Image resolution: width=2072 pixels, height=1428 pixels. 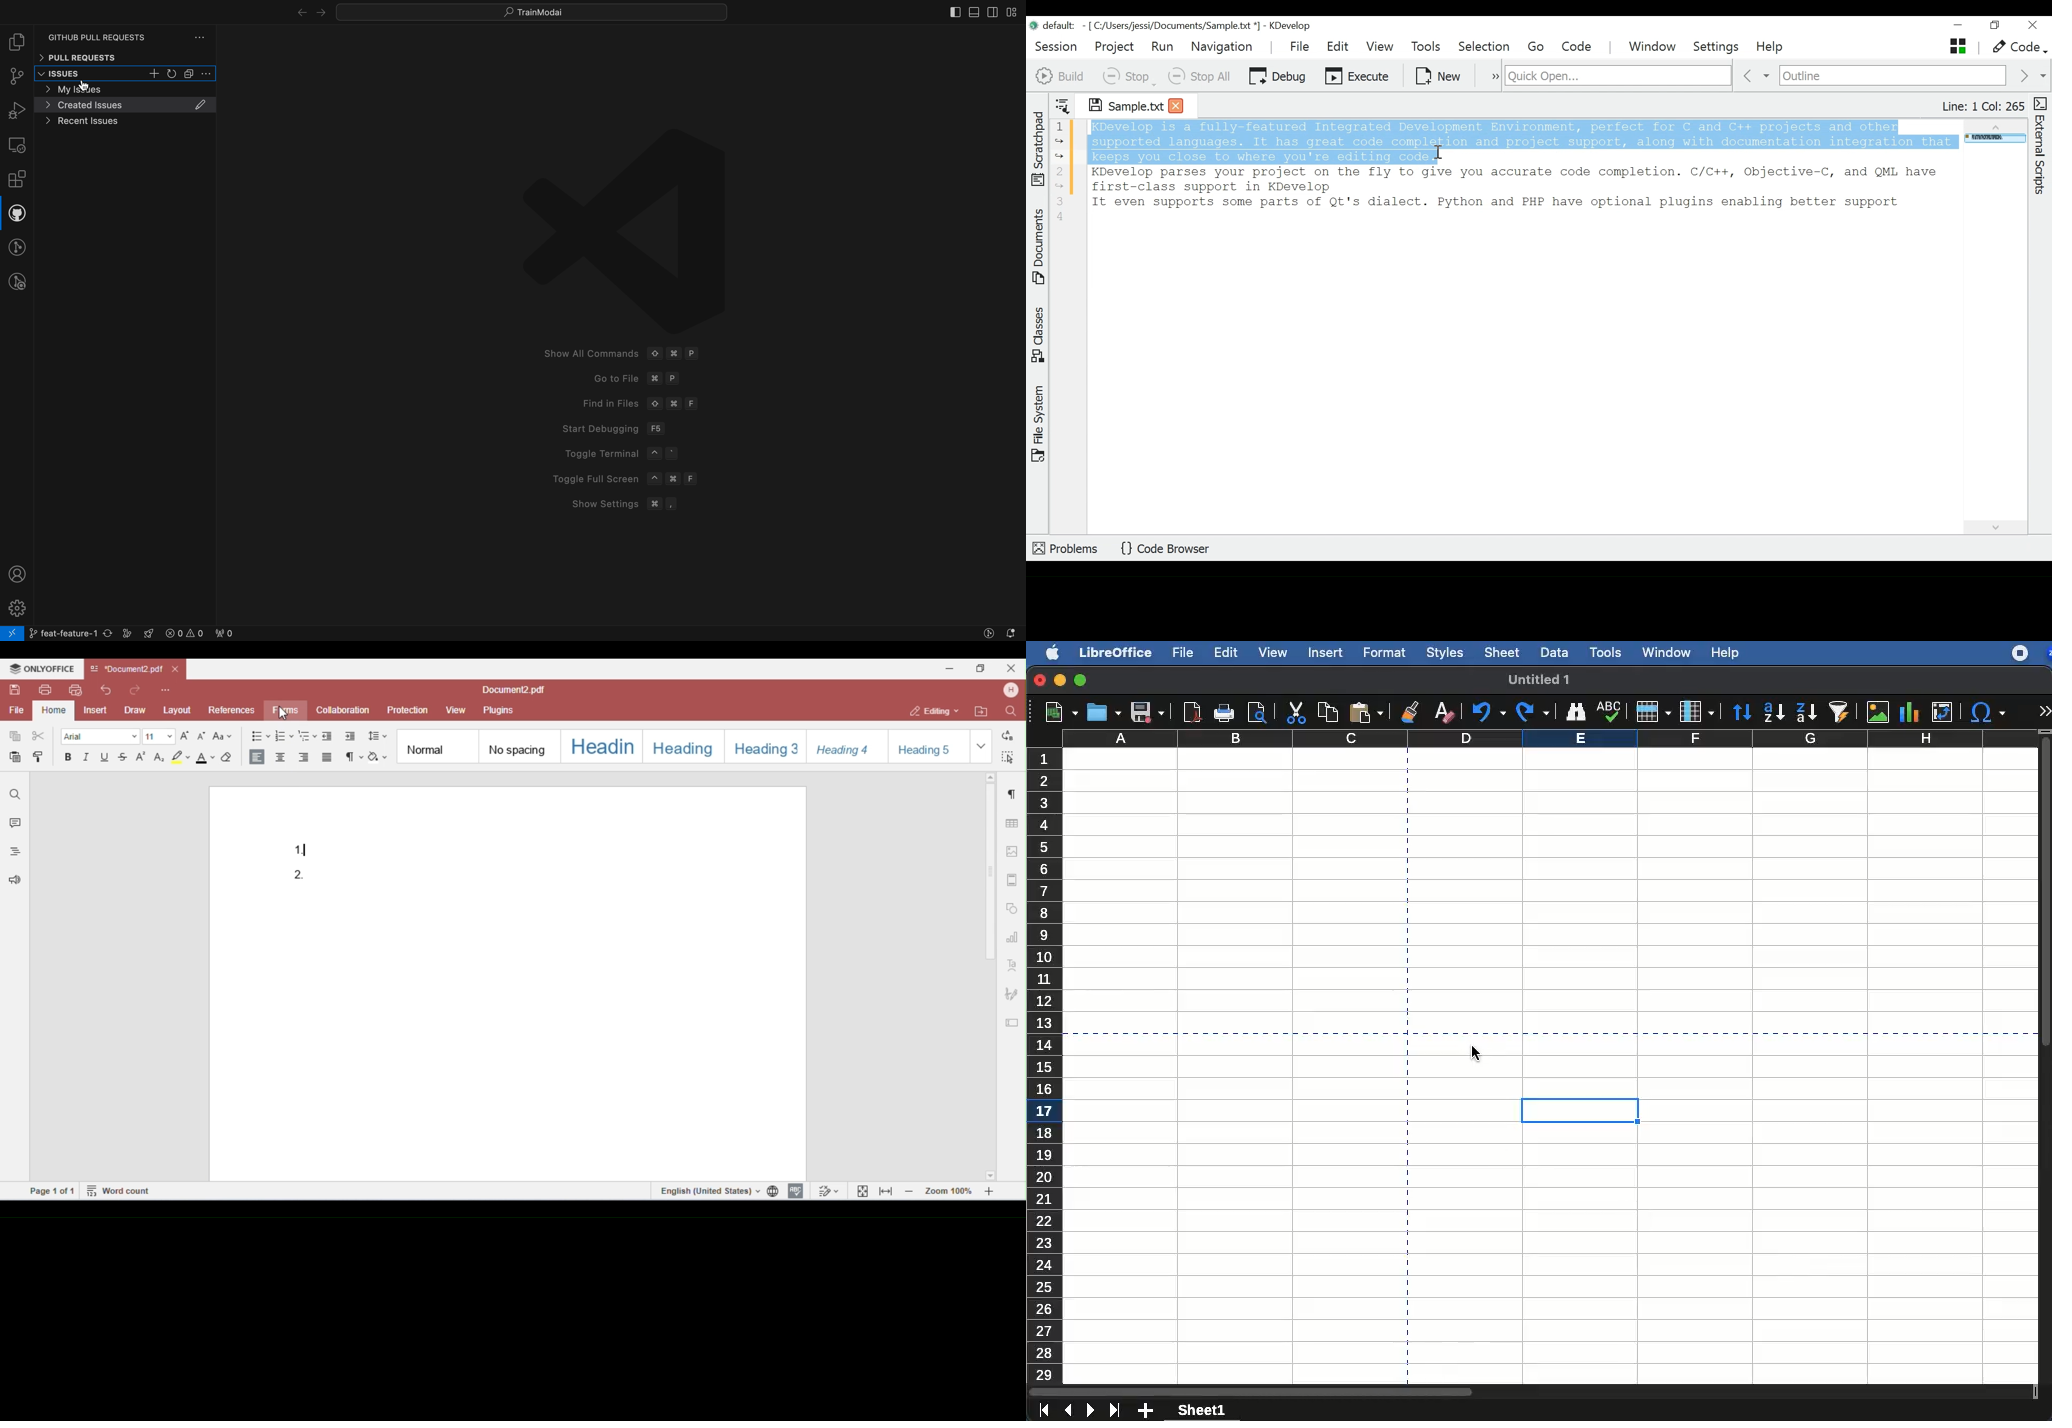 What do you see at coordinates (18, 78) in the screenshot?
I see `git panel` at bounding box center [18, 78].